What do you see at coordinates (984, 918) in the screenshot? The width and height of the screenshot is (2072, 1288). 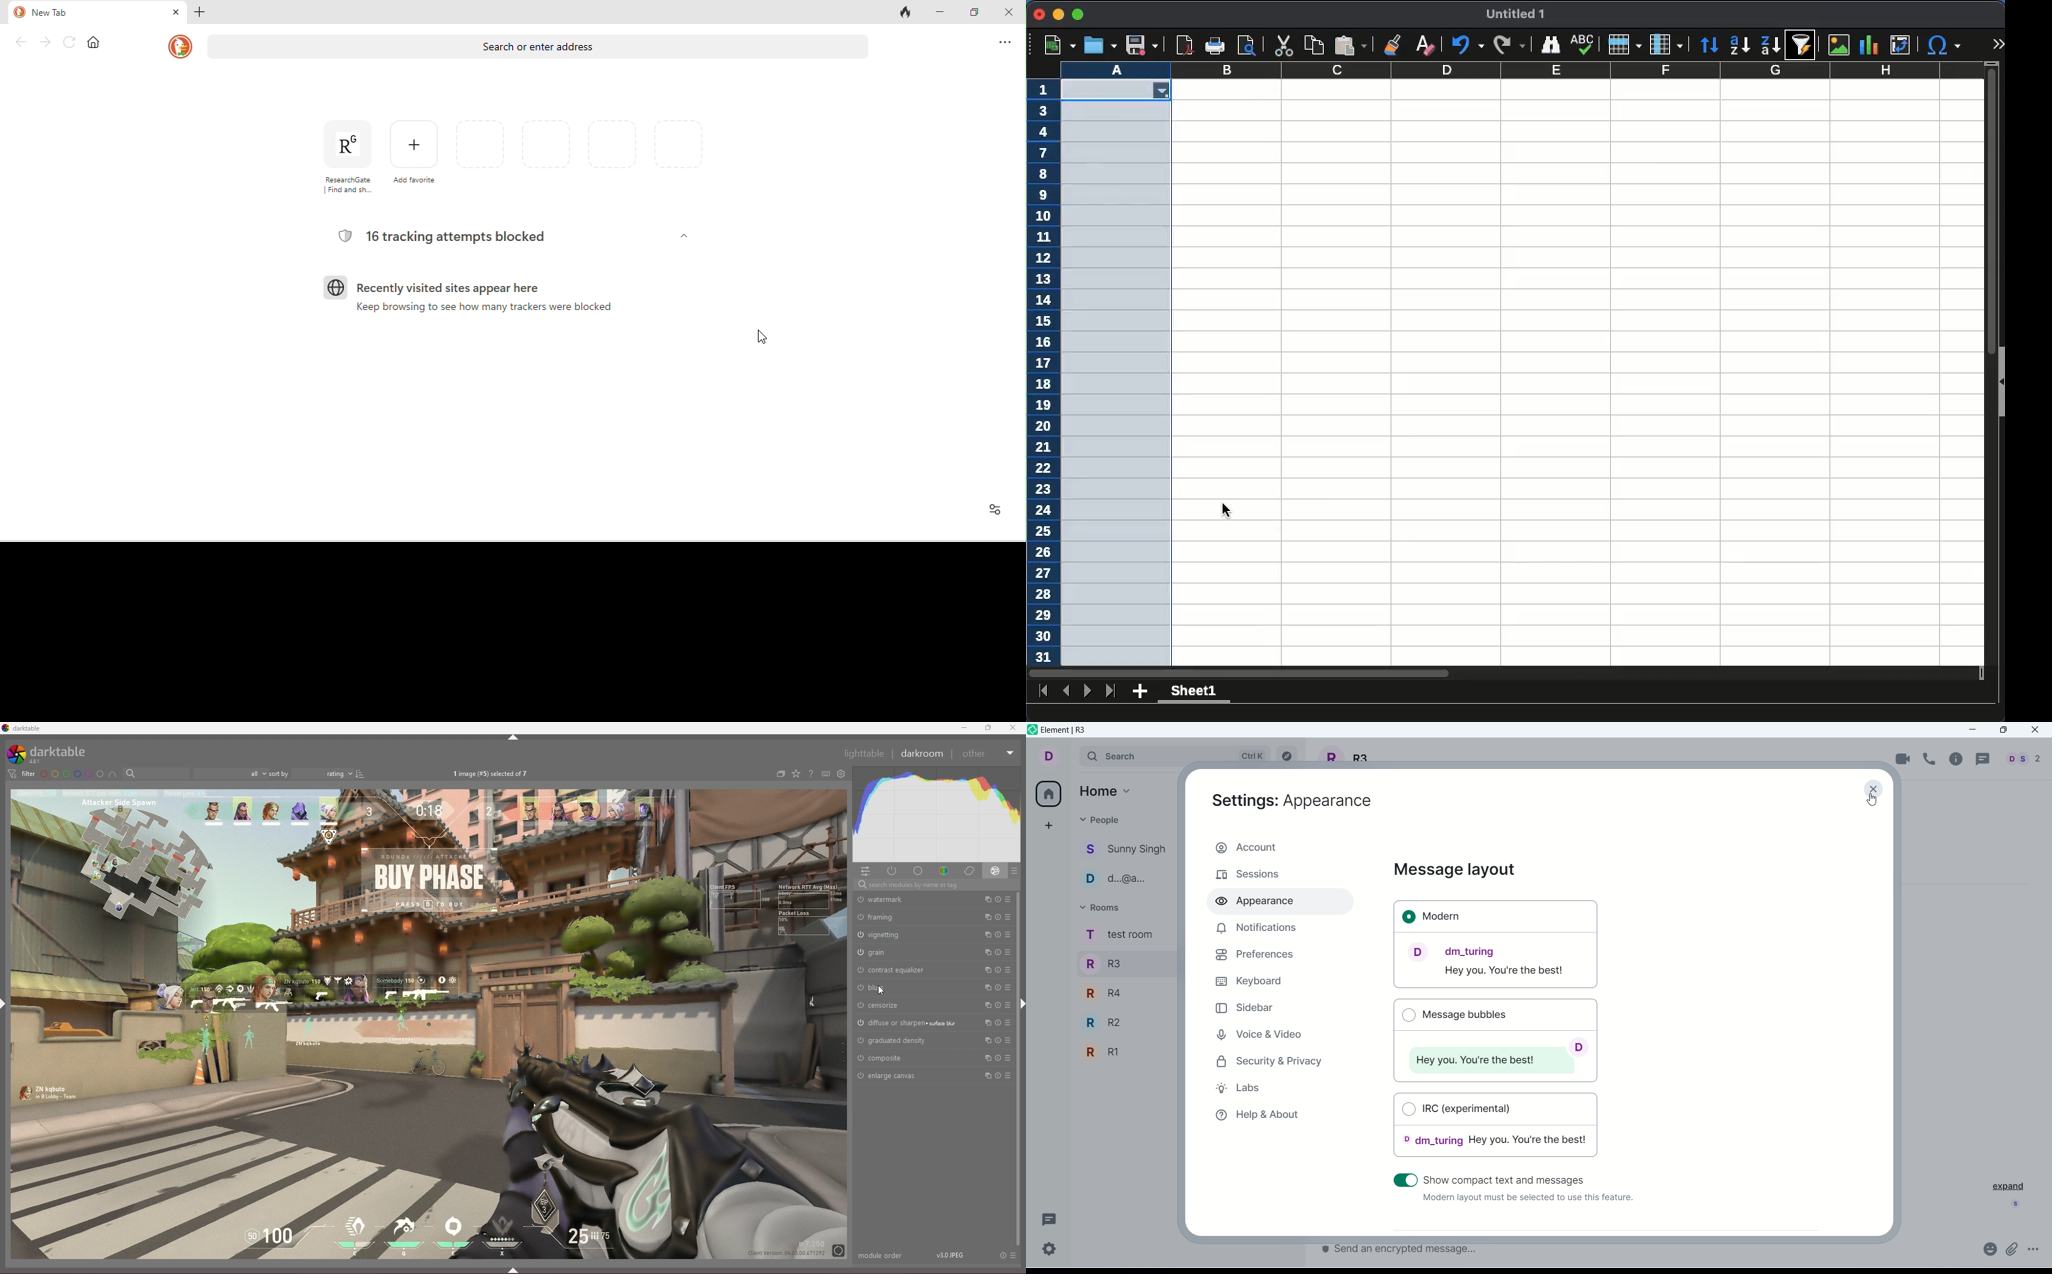 I see `multiple instances action` at bounding box center [984, 918].